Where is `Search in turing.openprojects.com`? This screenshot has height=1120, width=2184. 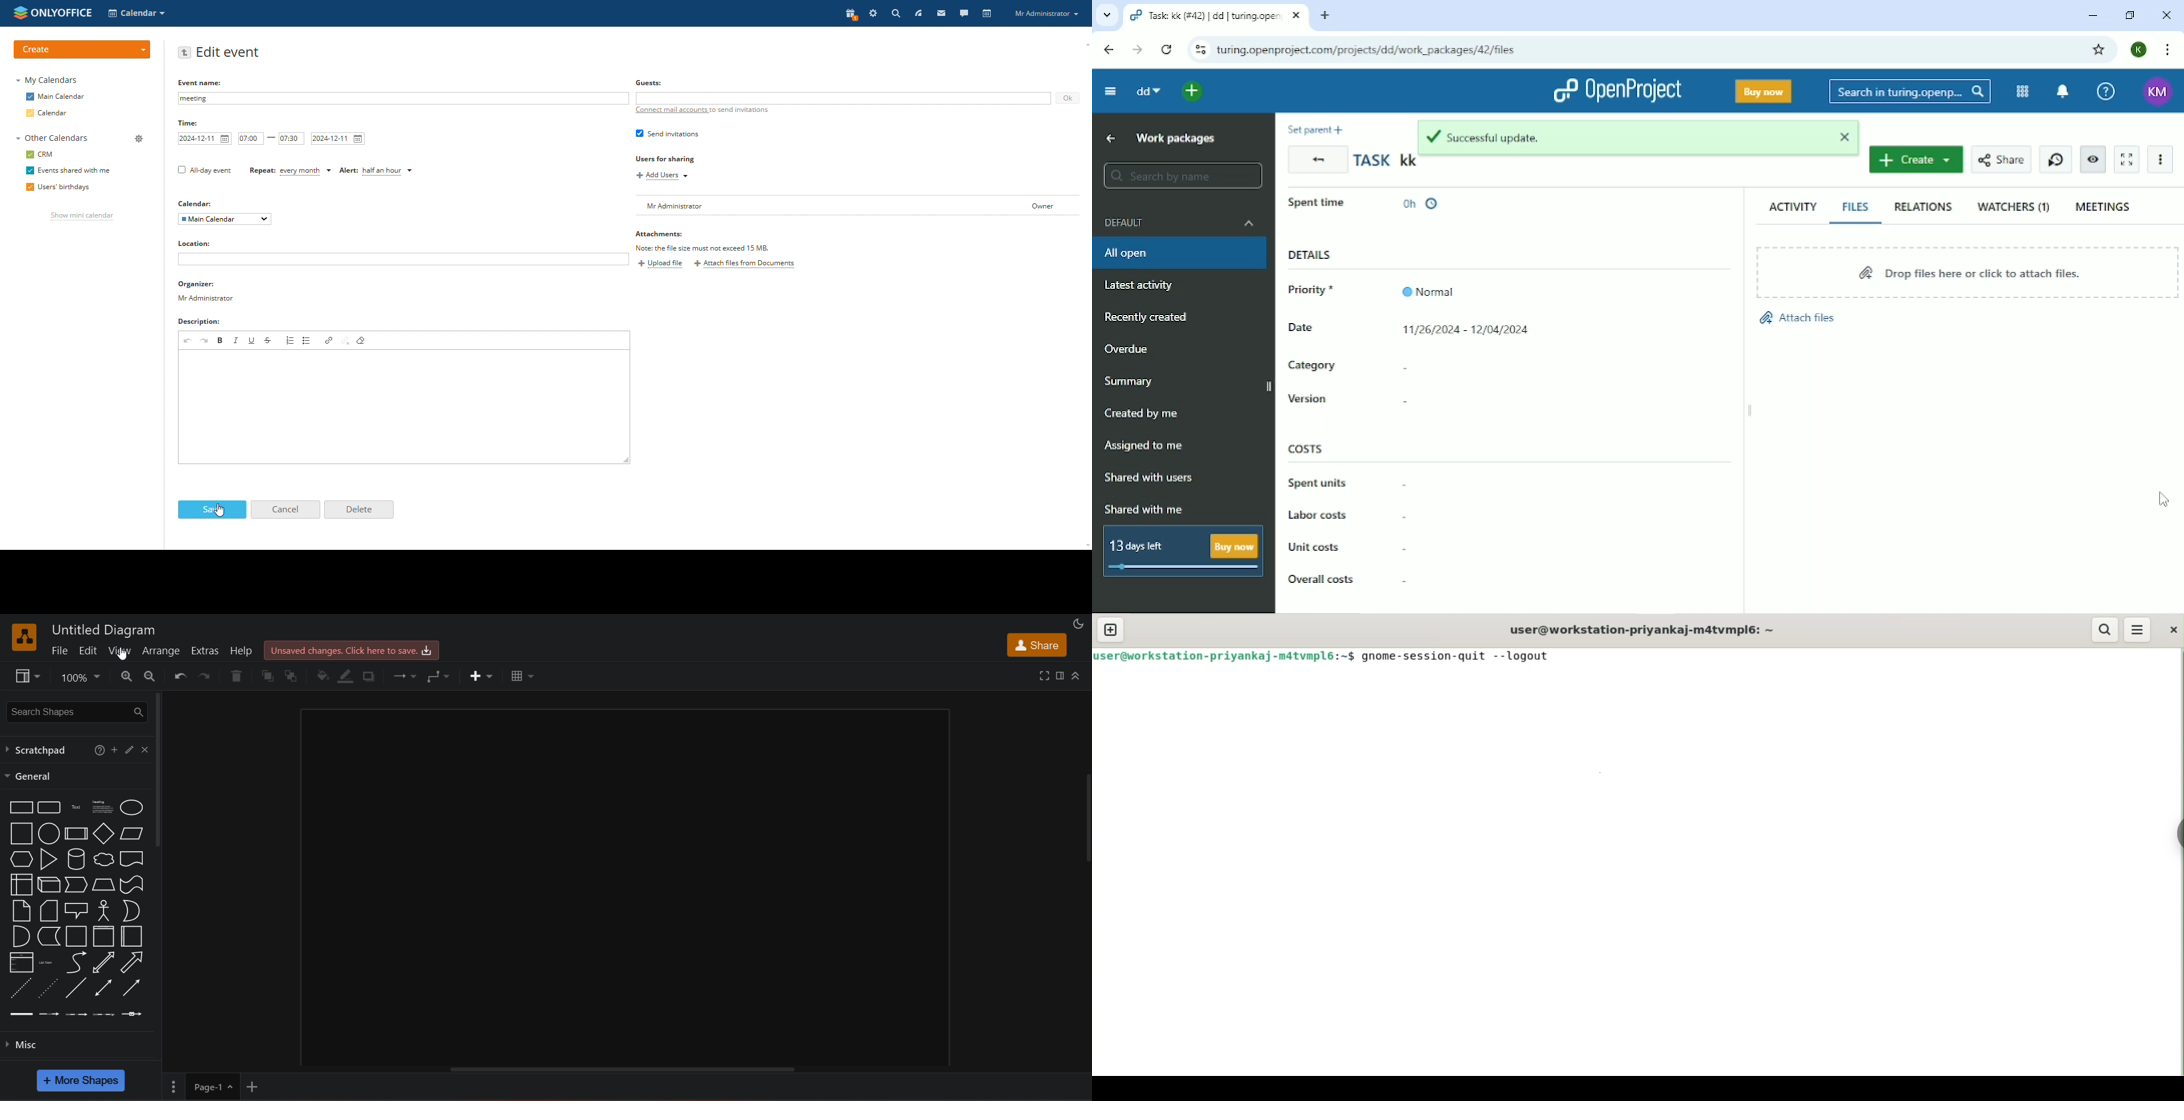
Search in turing.openprojects.com is located at coordinates (1908, 93).